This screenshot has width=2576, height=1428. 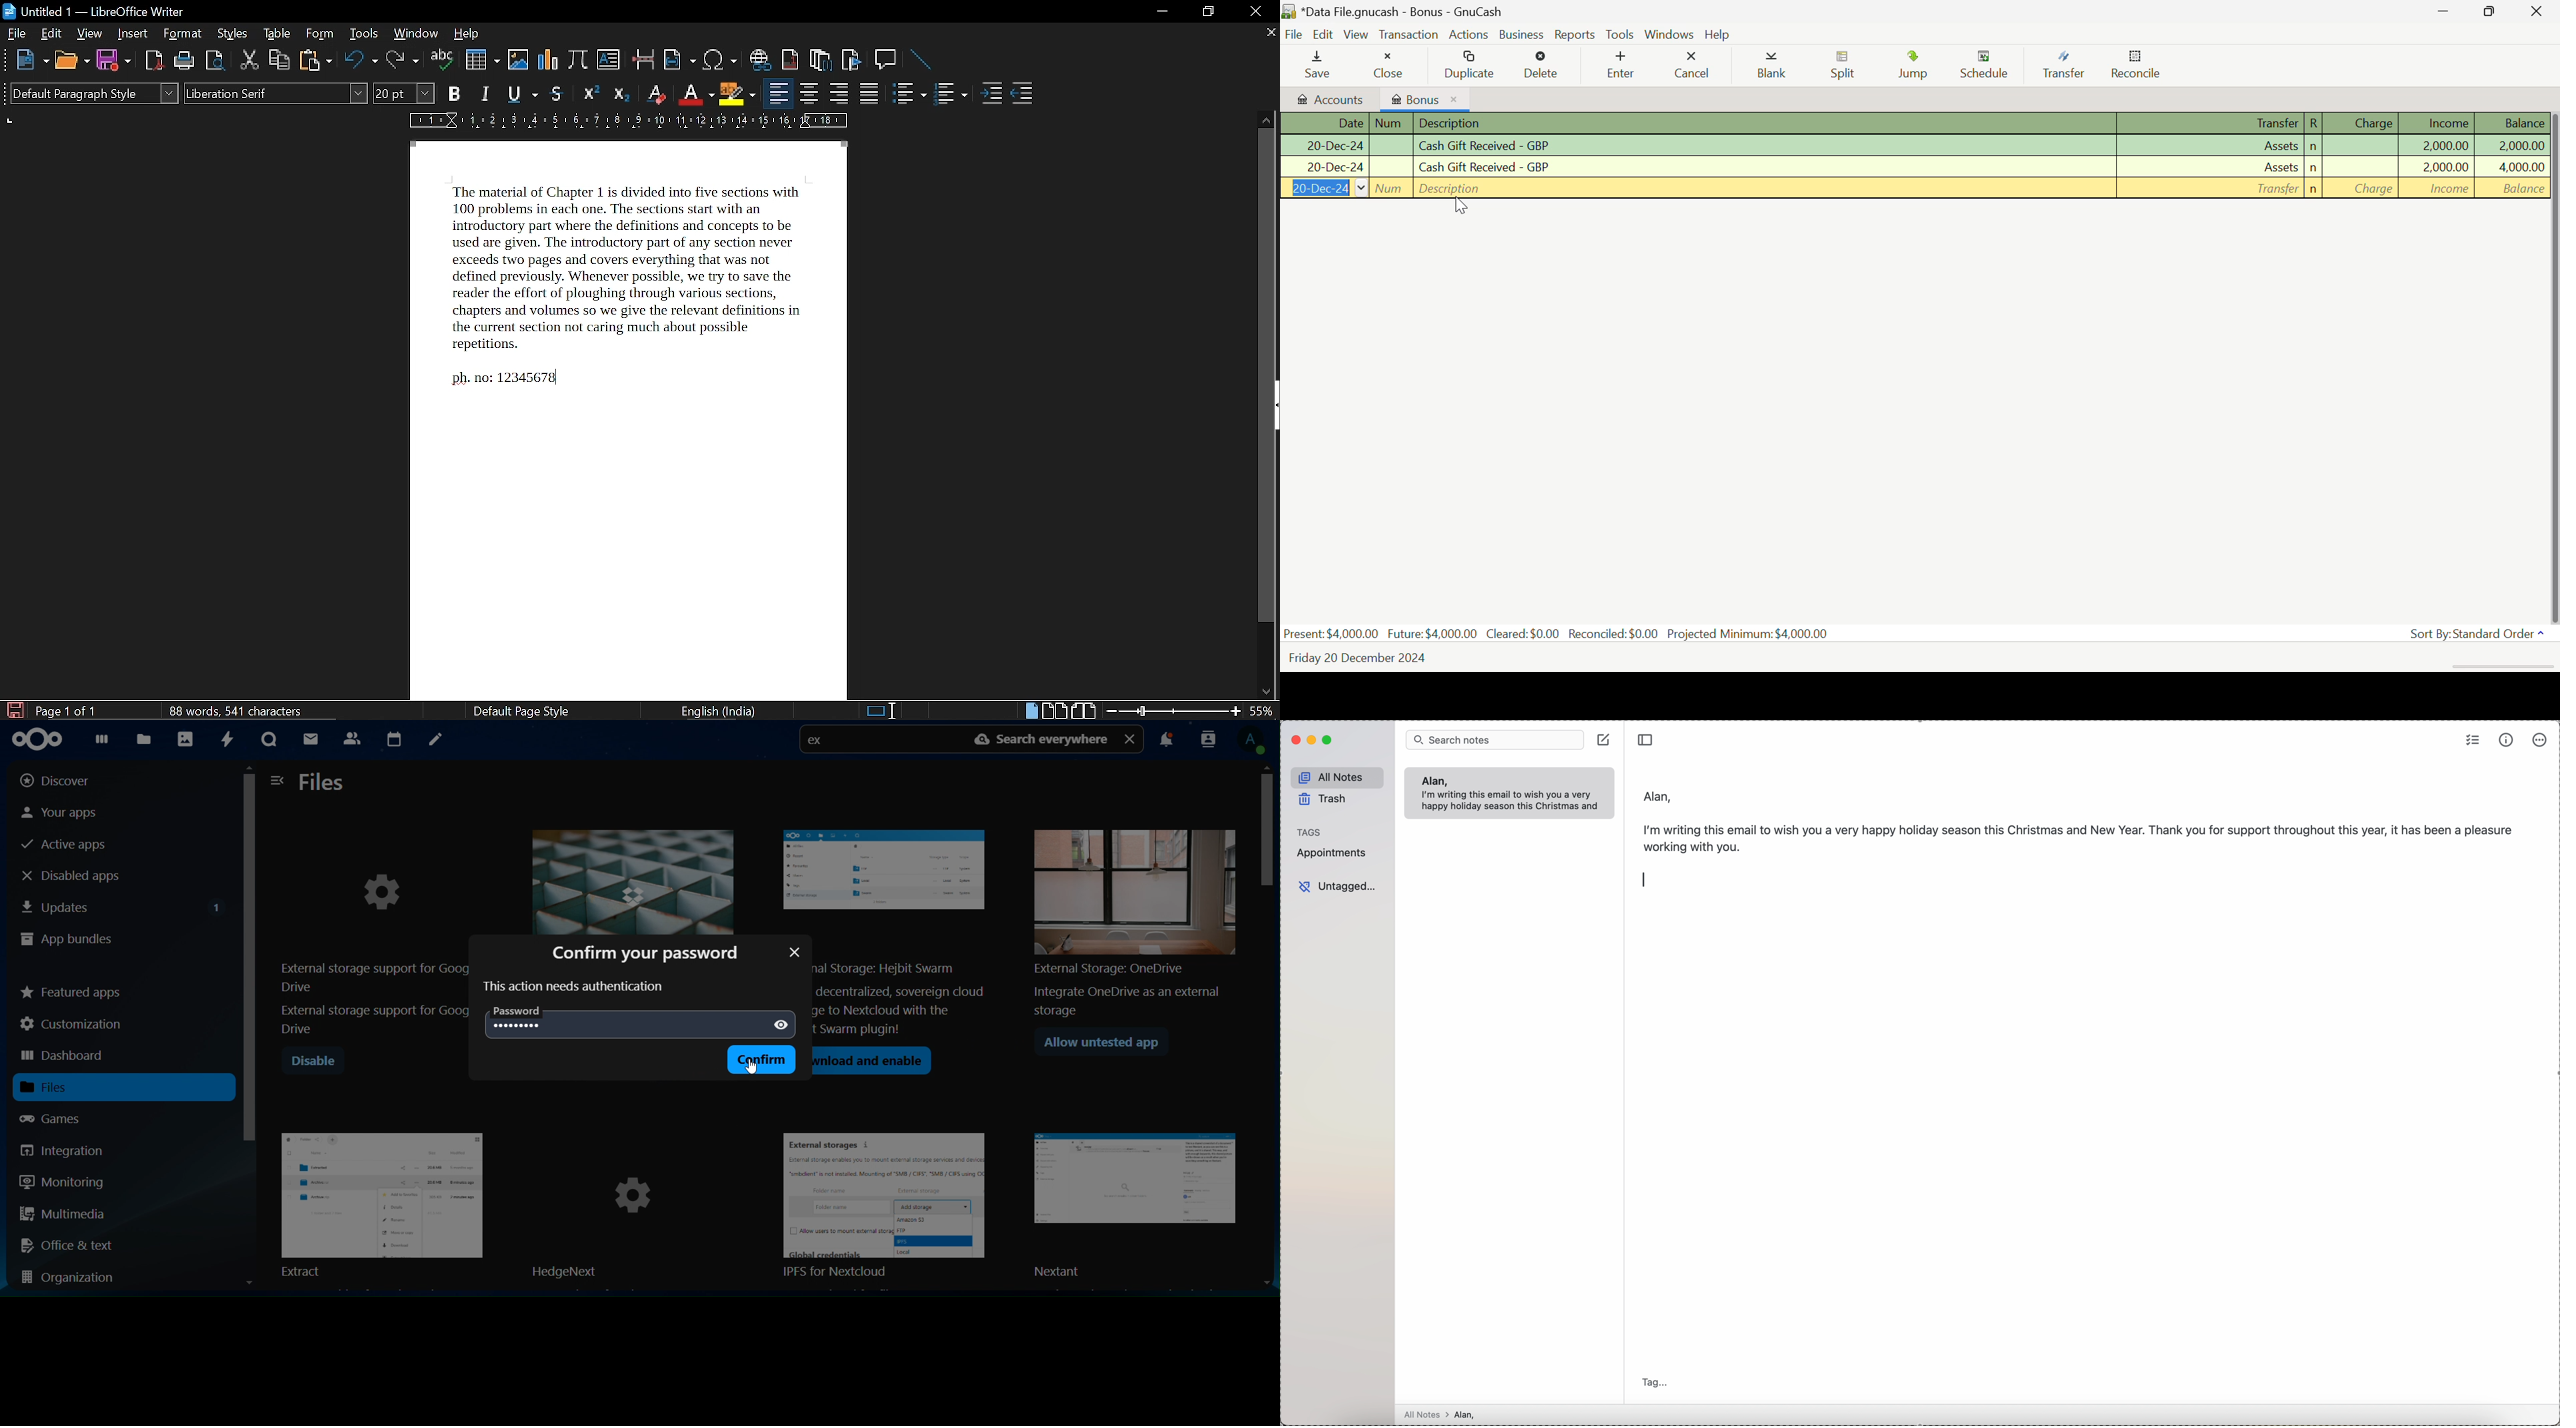 I want to click on Nextant, so click(x=1139, y=1207).